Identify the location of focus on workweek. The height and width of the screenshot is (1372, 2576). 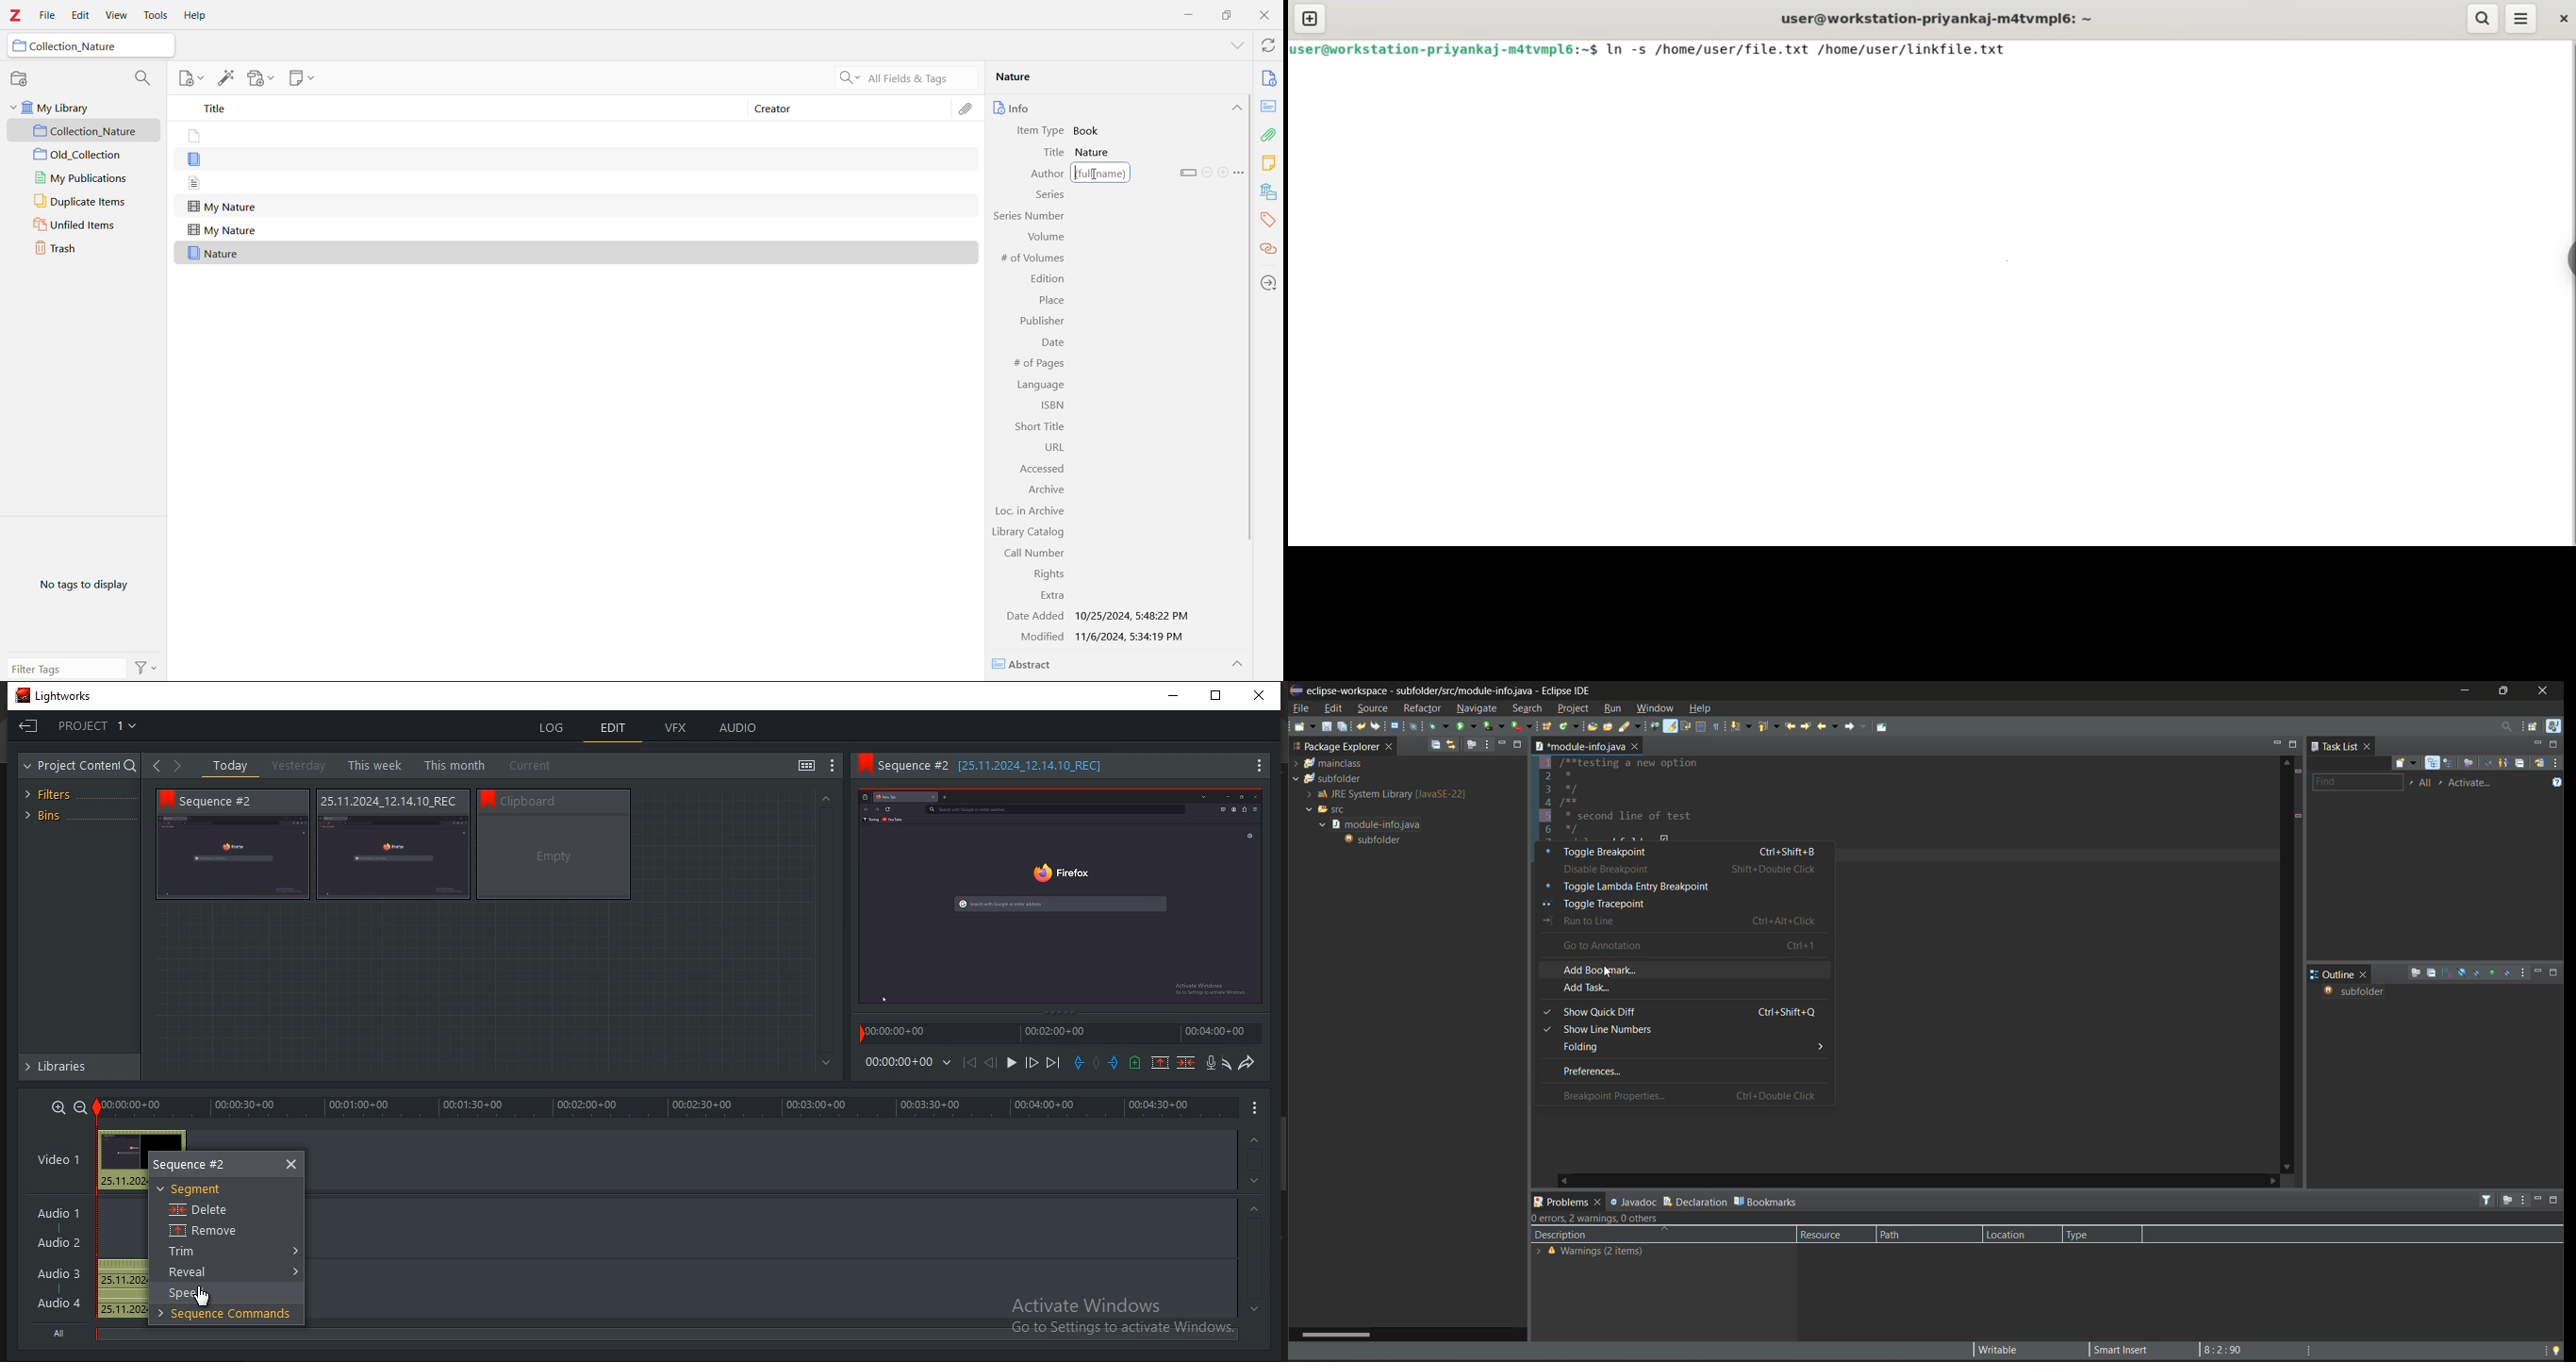
(2471, 764).